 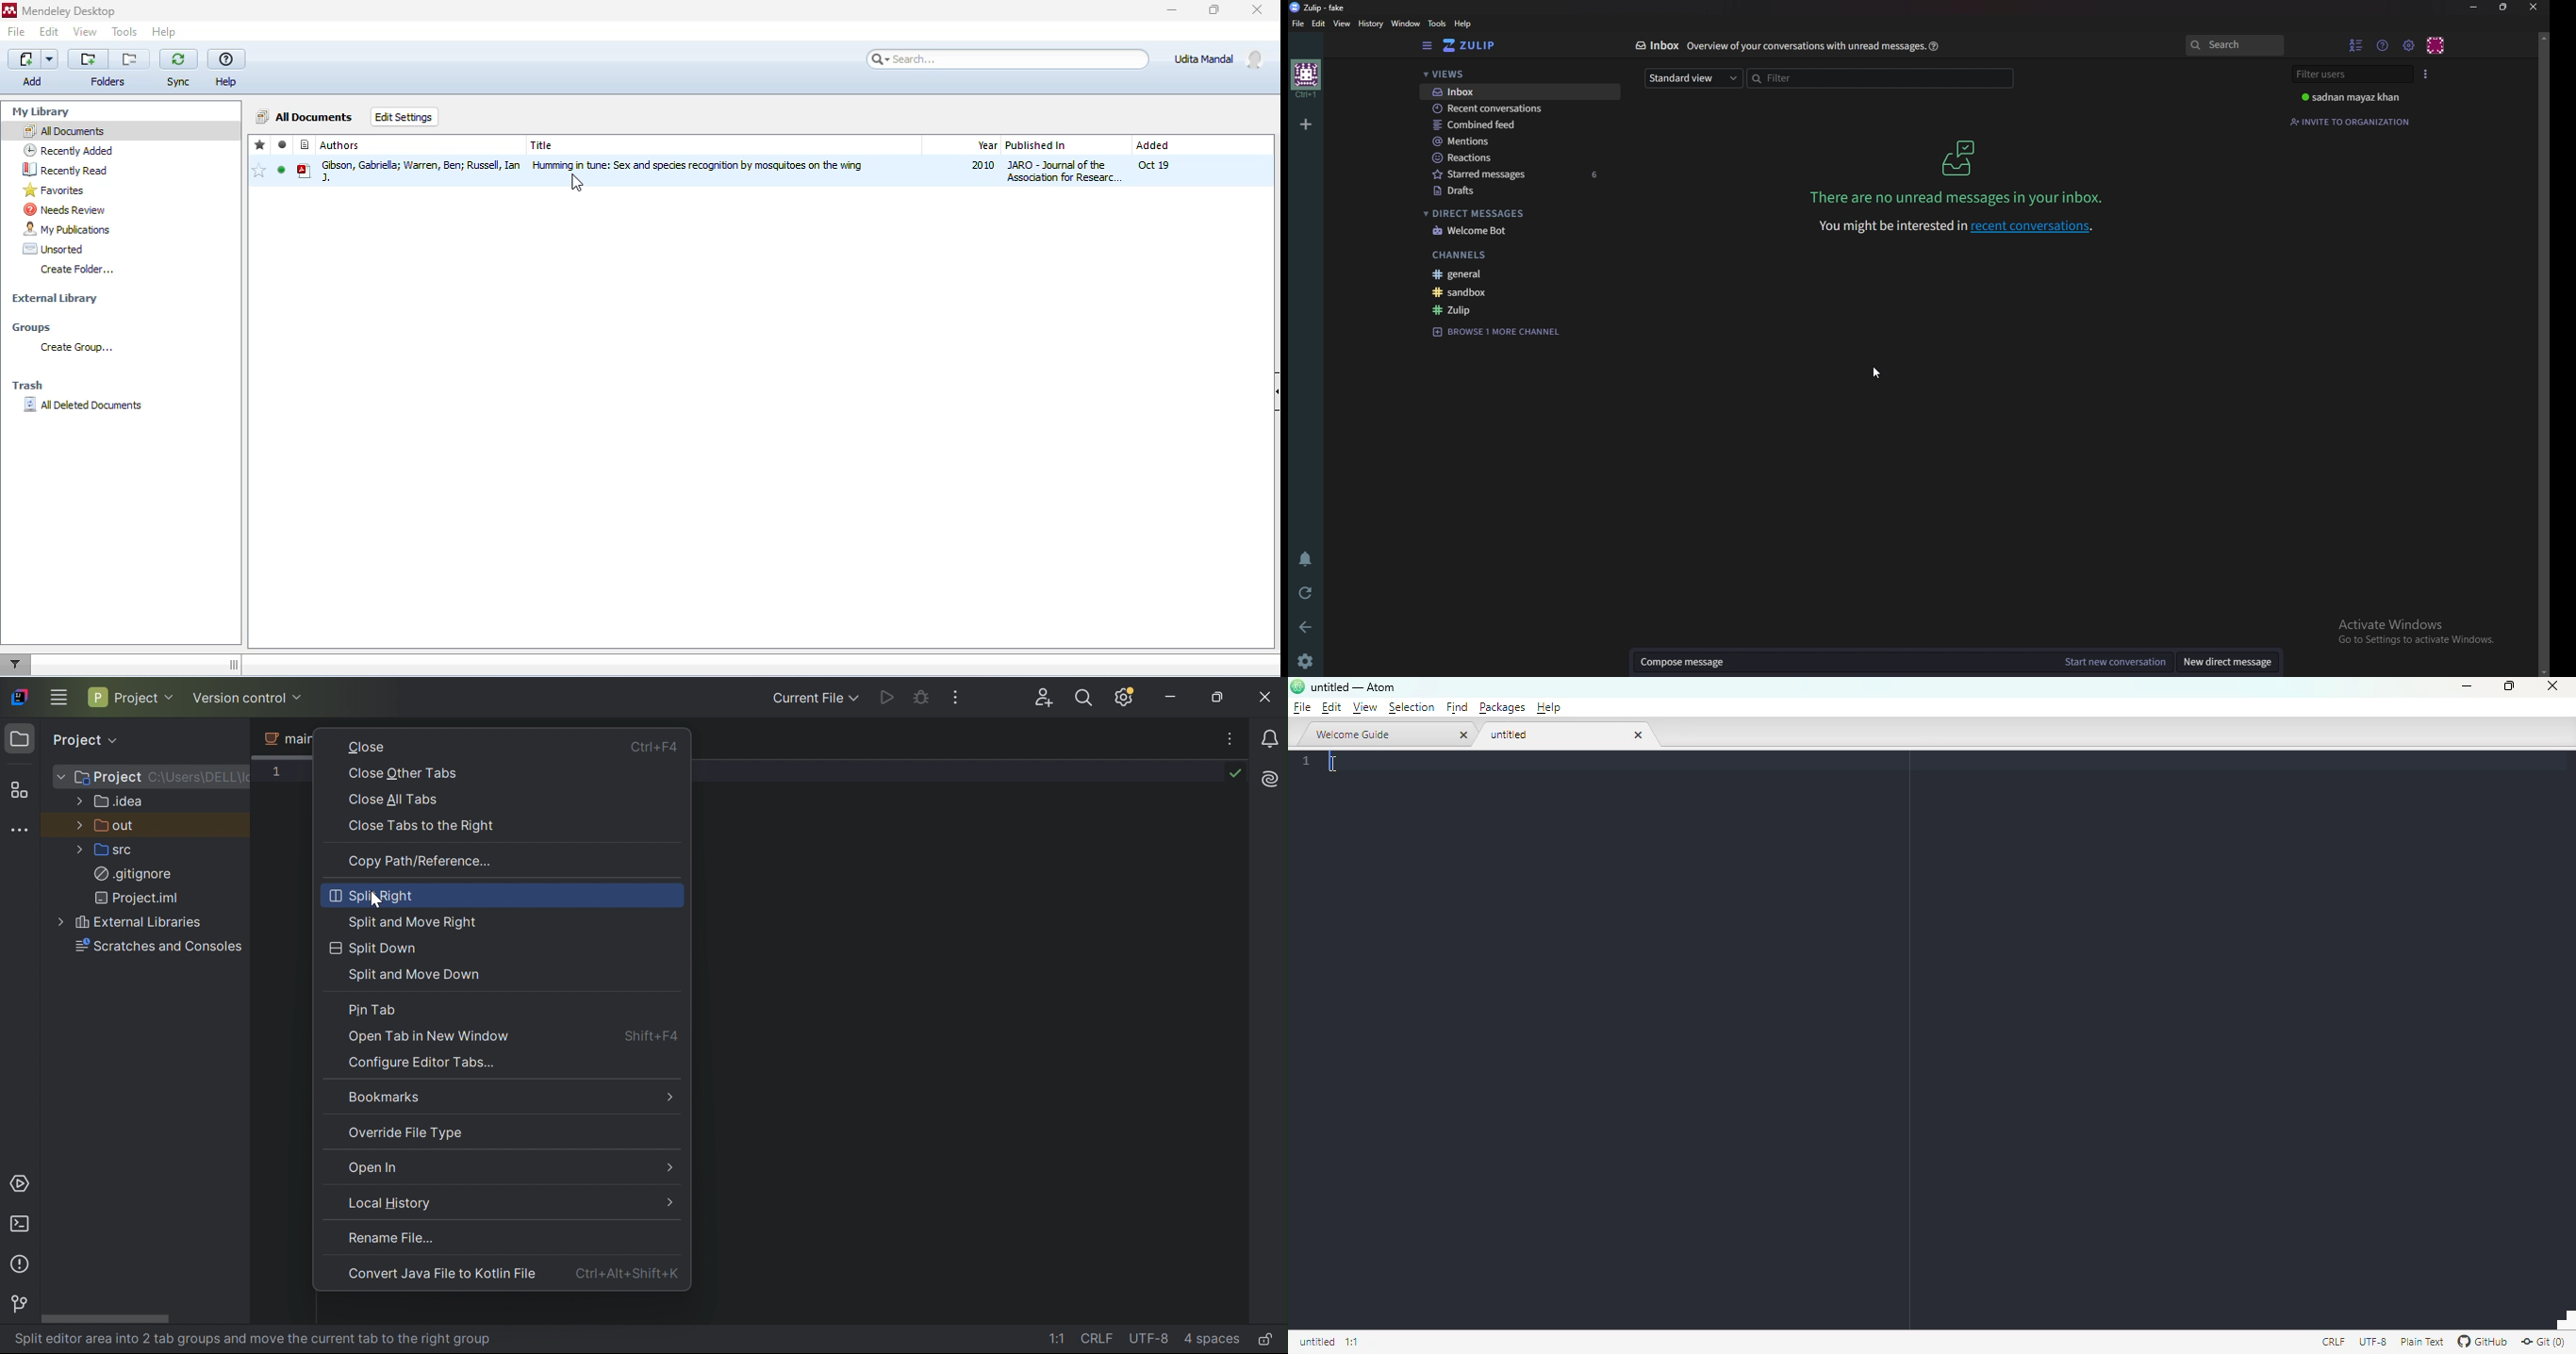 I want to click on help, so click(x=164, y=34).